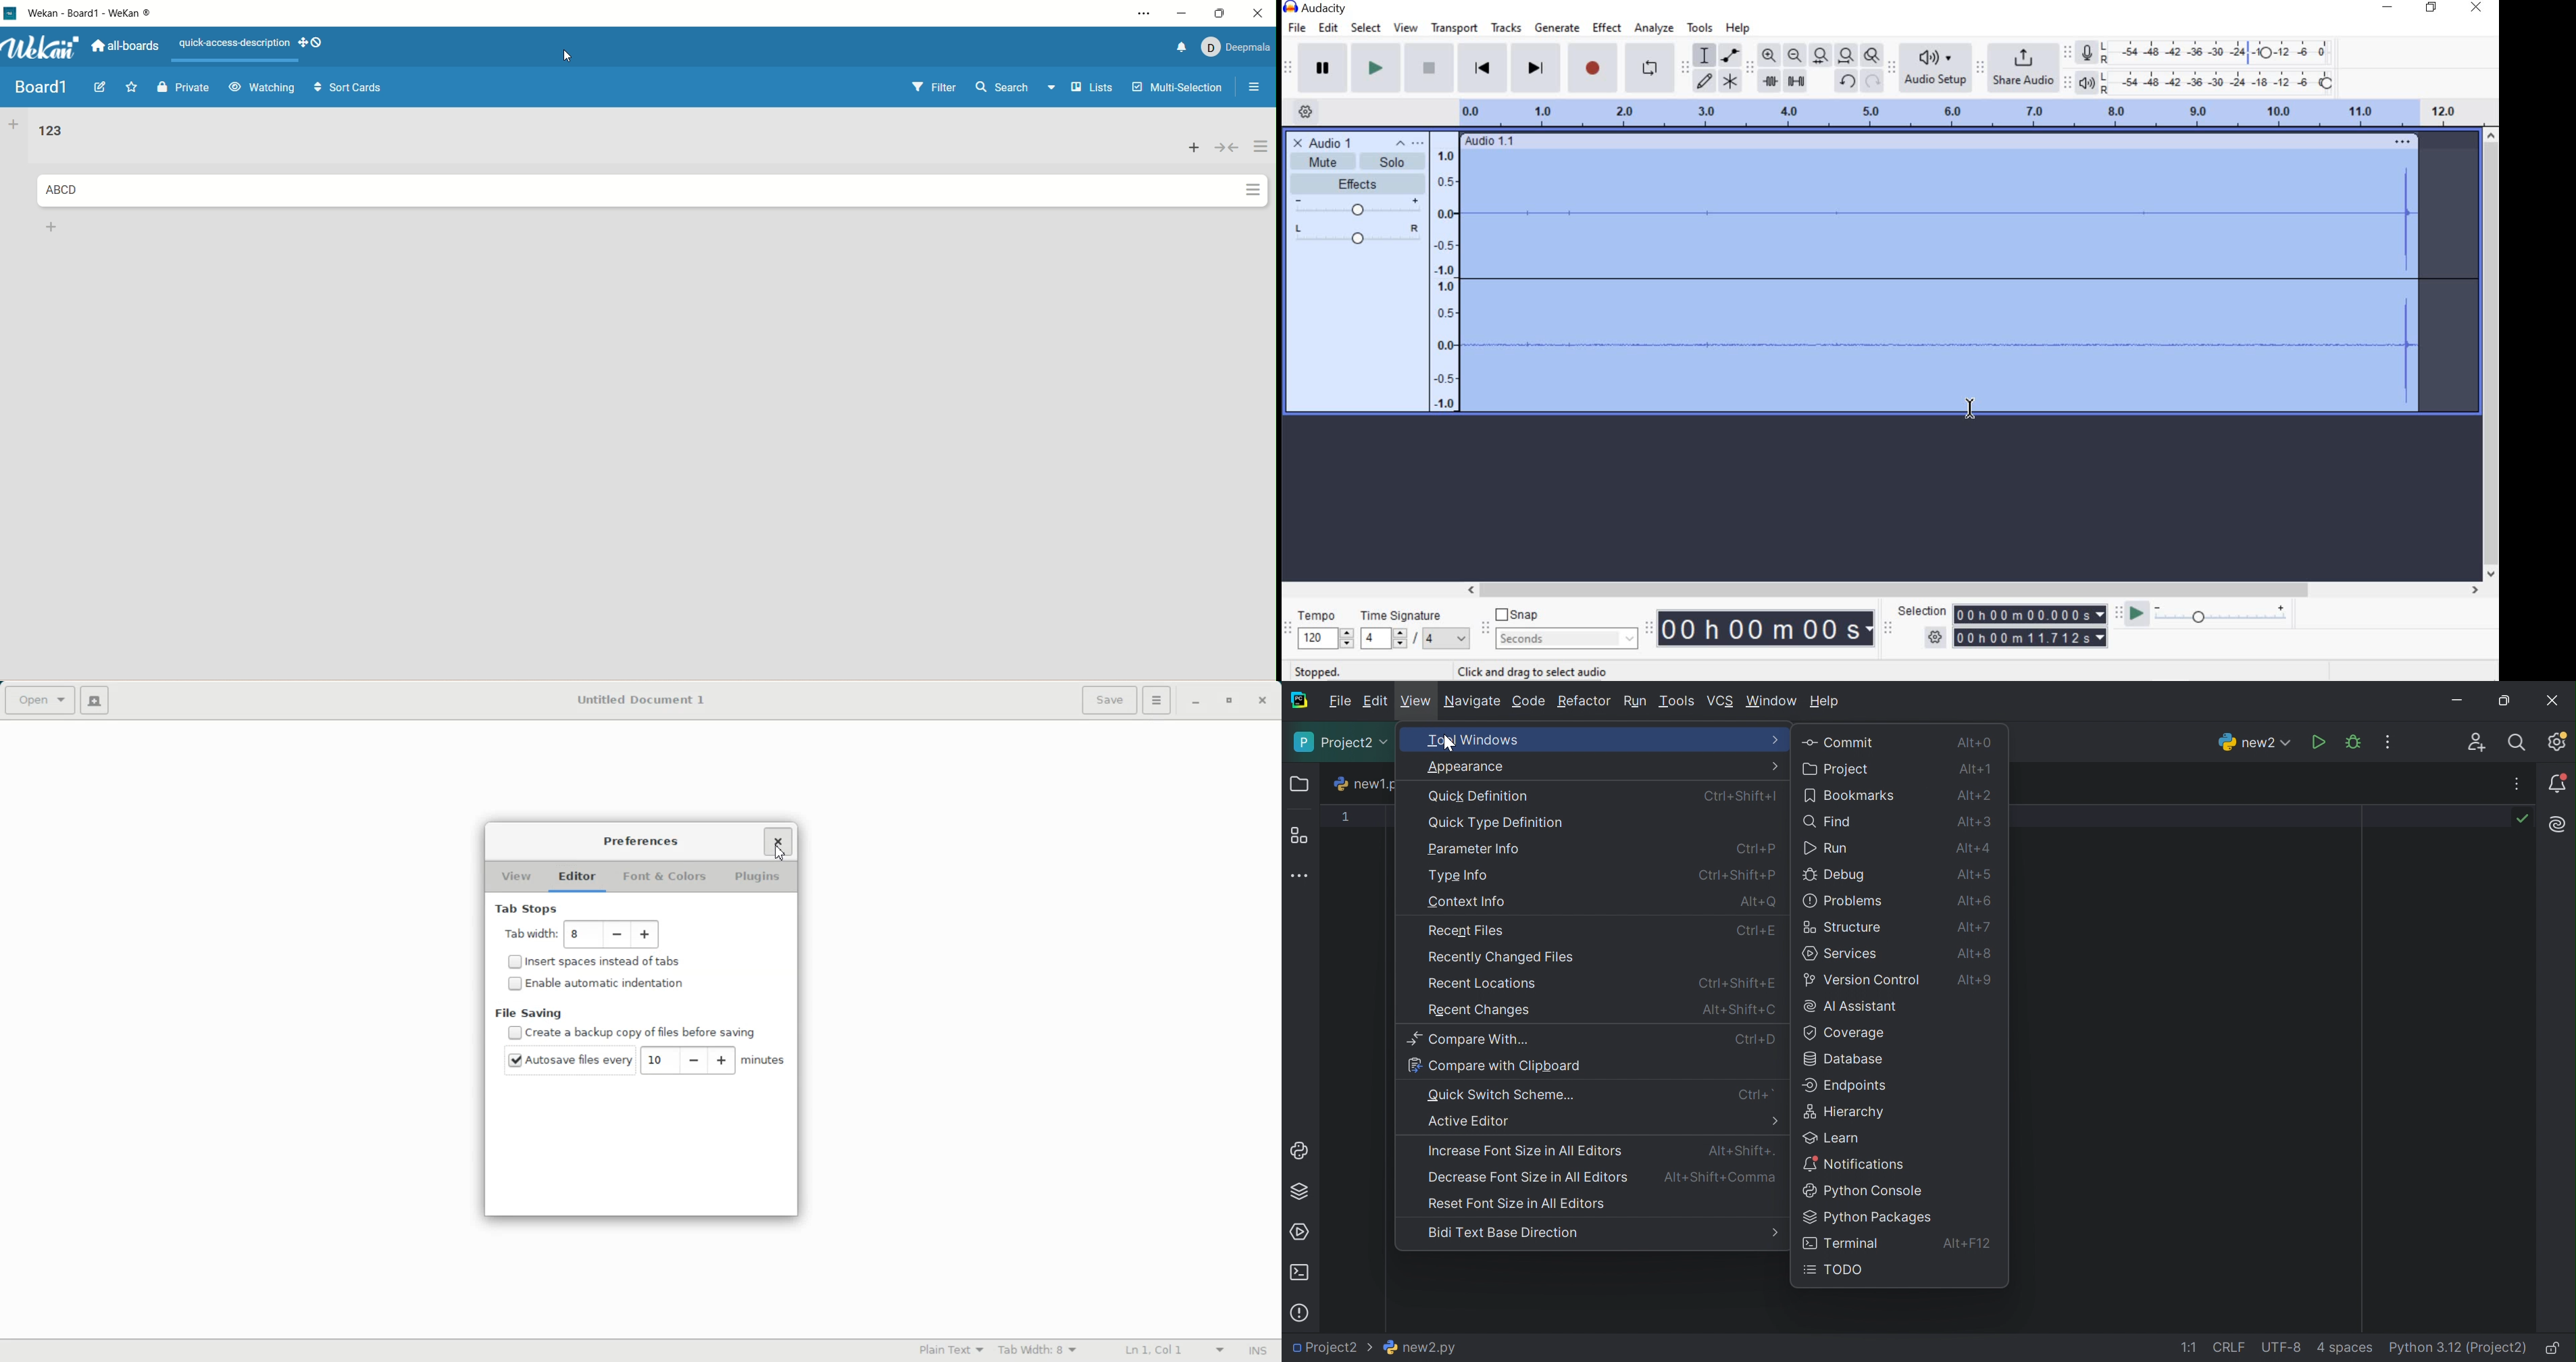 Image resolution: width=2576 pixels, height=1372 pixels. What do you see at coordinates (2255, 742) in the screenshot?
I see `new2` at bounding box center [2255, 742].